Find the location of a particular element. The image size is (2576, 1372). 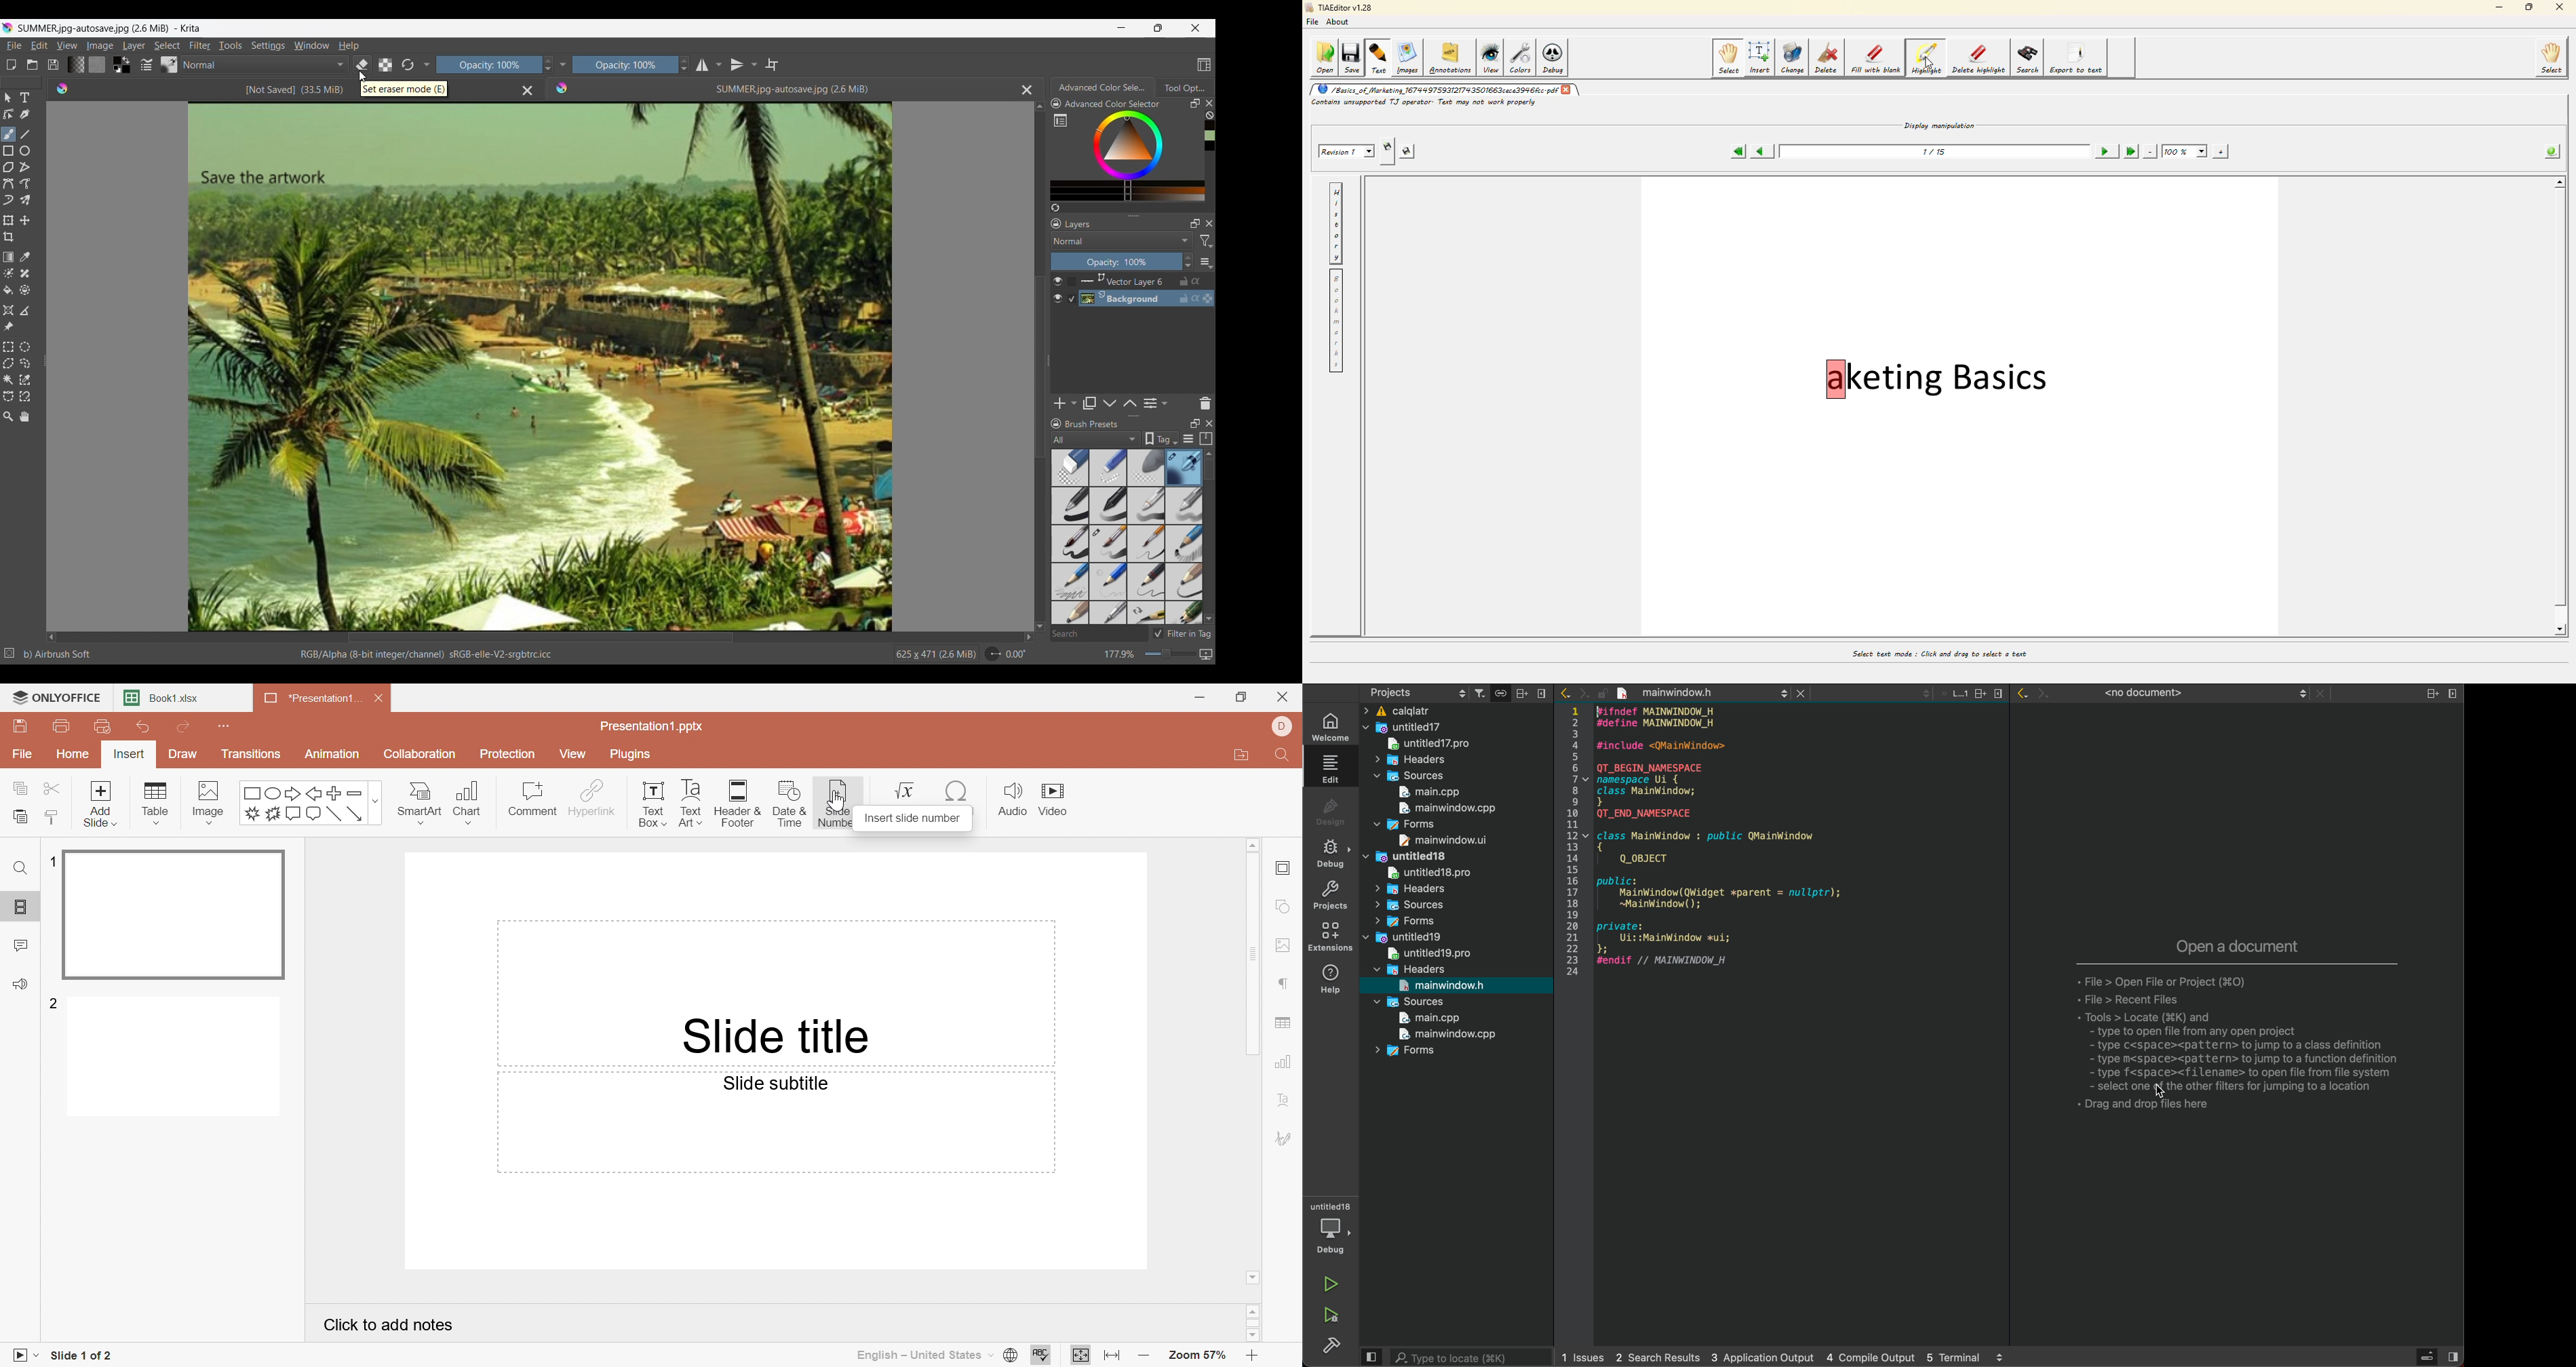

ONLYOFFICE is located at coordinates (56, 696).